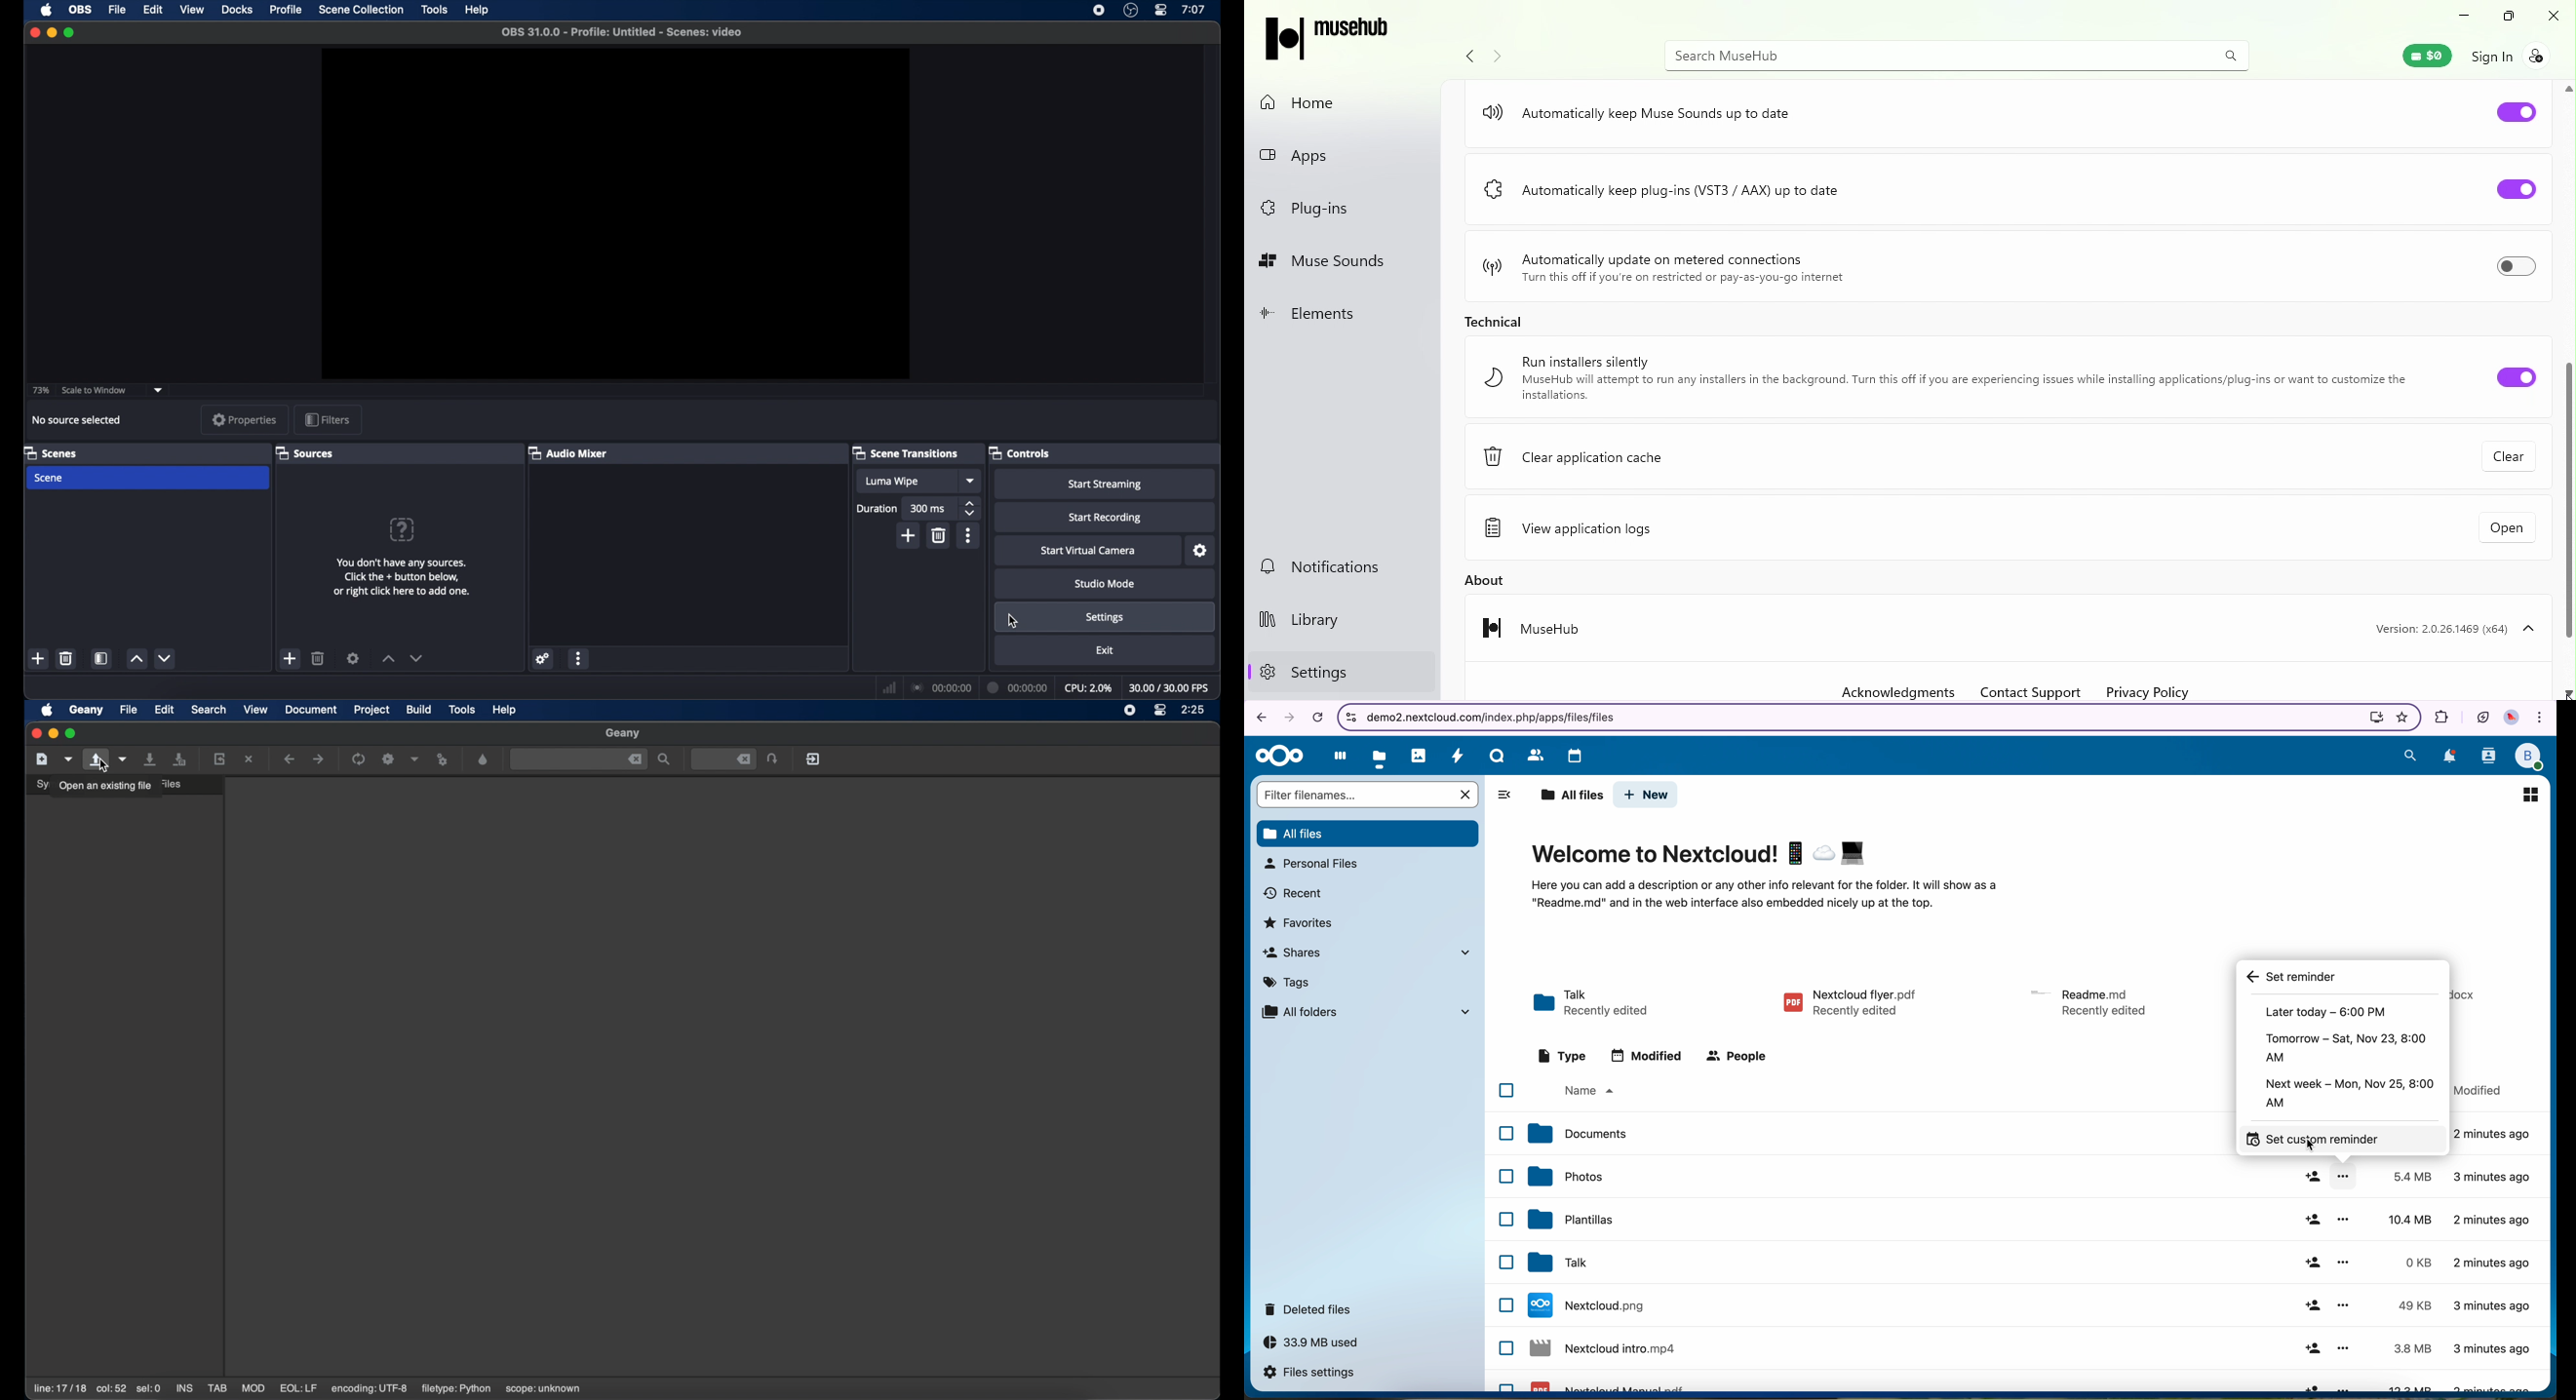 The image size is (2576, 1400). Describe the element at coordinates (890, 686) in the screenshot. I see `network` at that location.